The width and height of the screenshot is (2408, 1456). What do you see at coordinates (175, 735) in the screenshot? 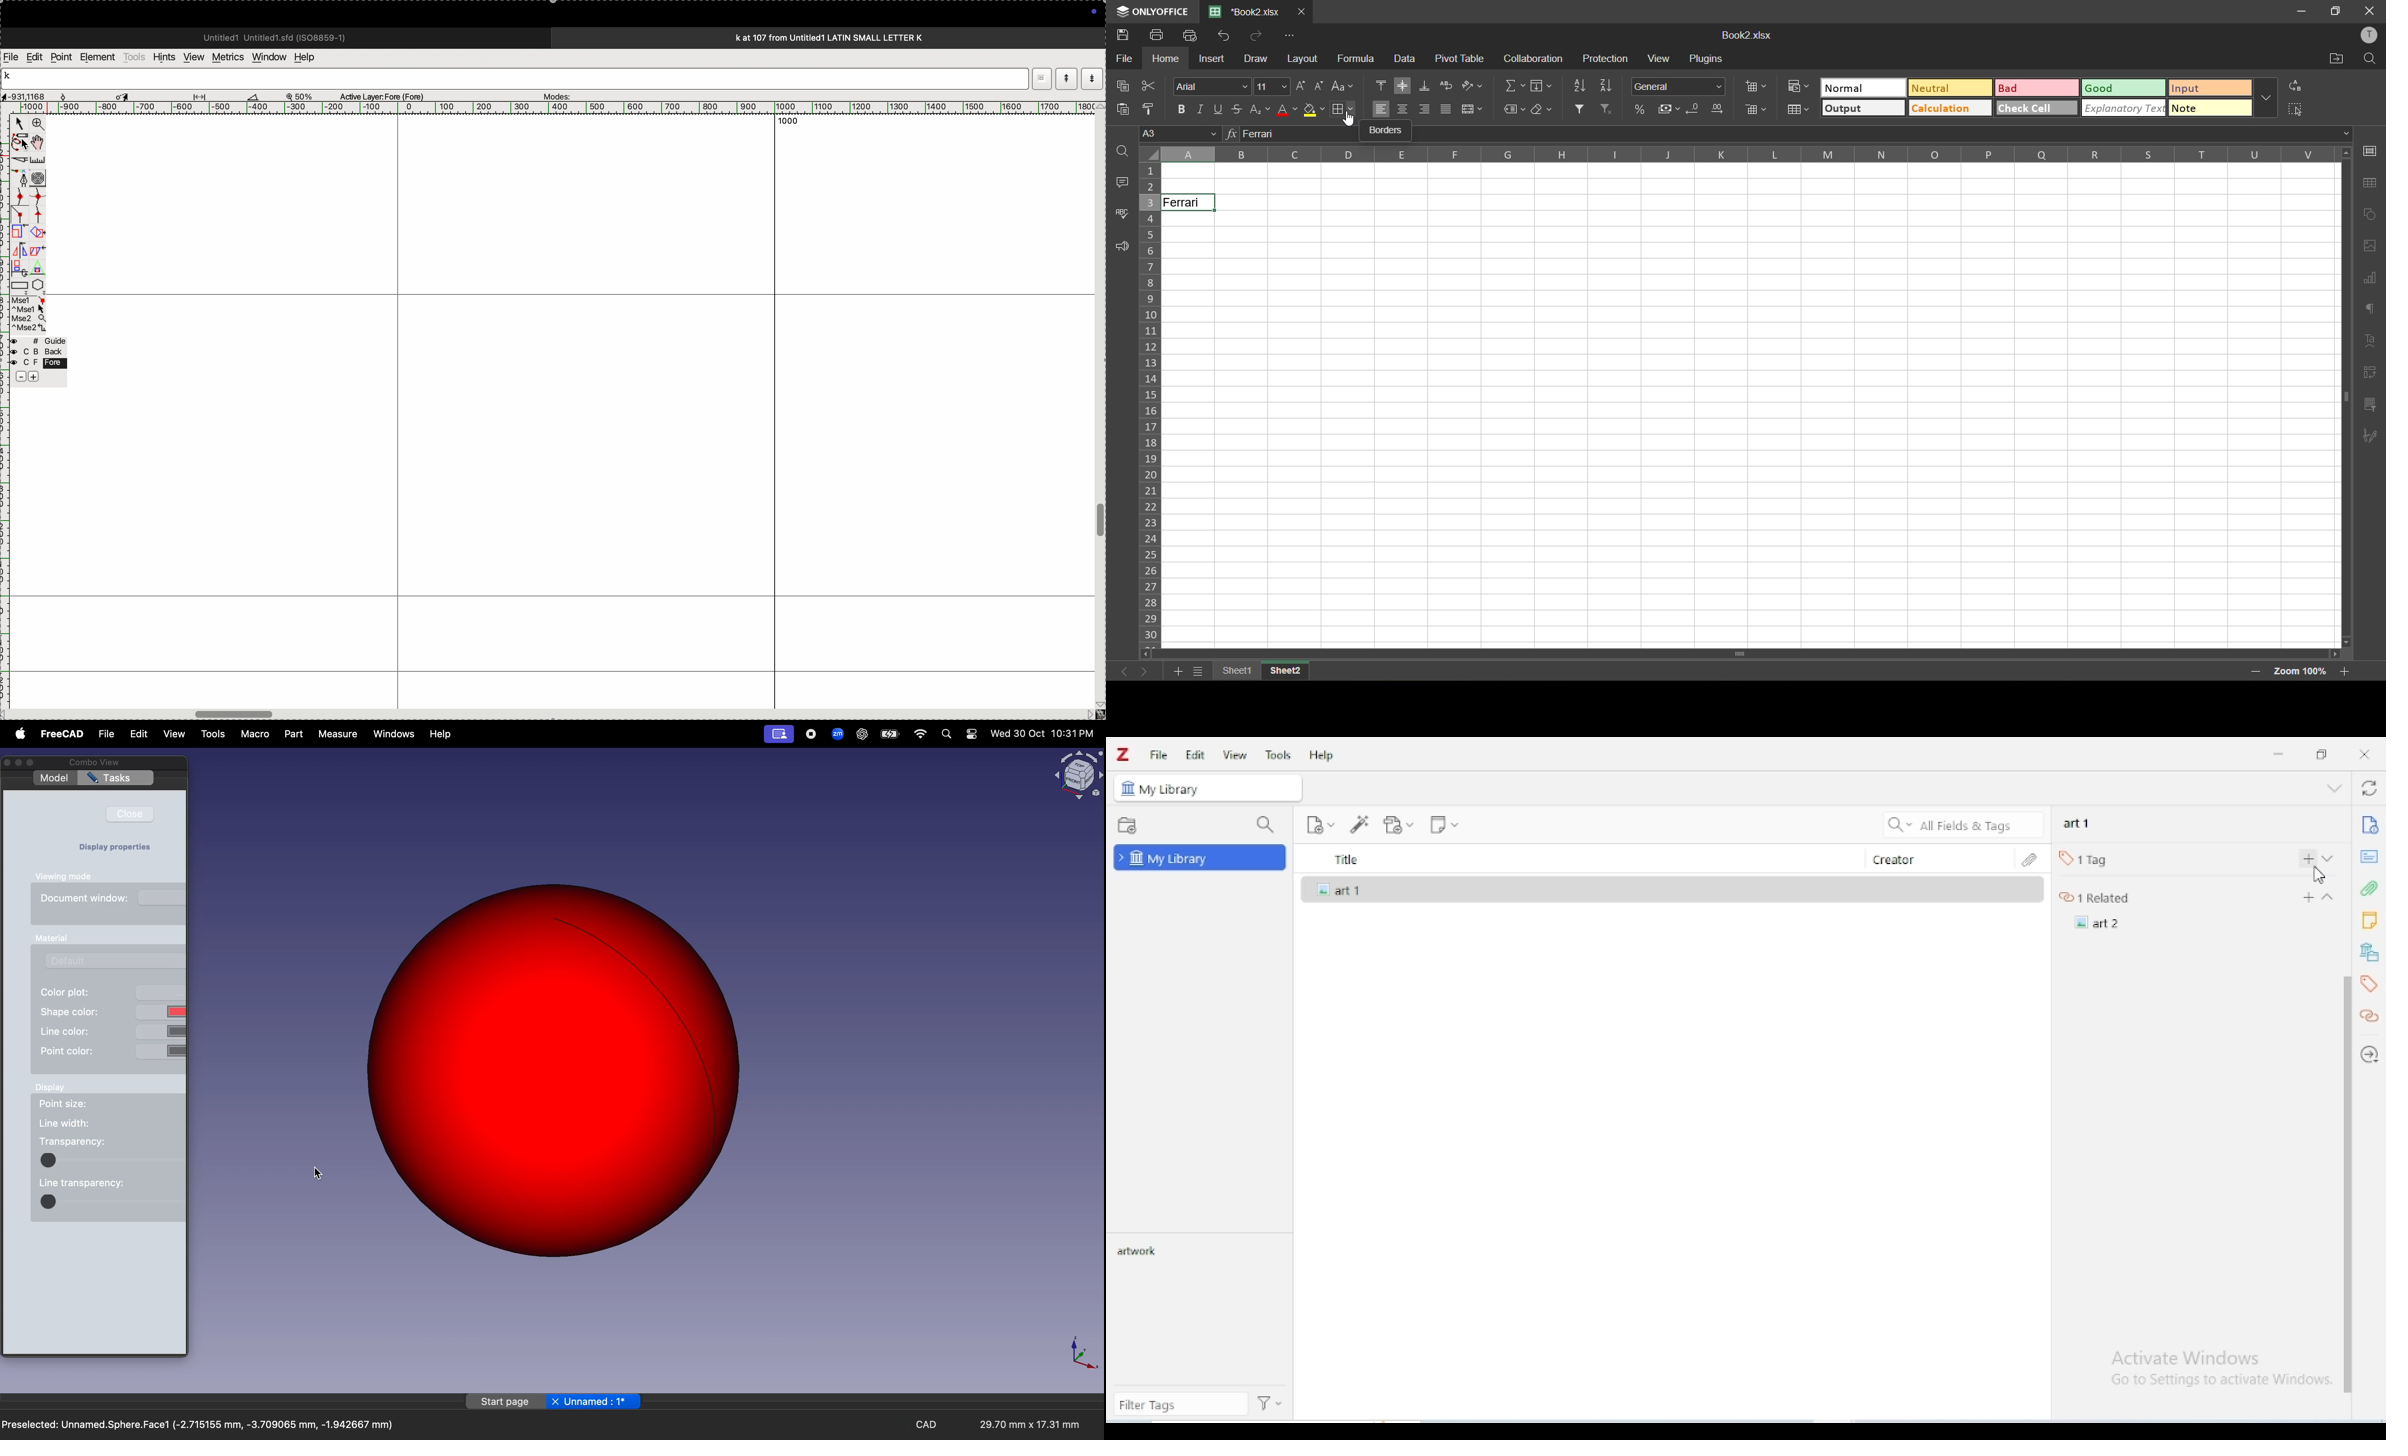
I see `view` at bounding box center [175, 735].